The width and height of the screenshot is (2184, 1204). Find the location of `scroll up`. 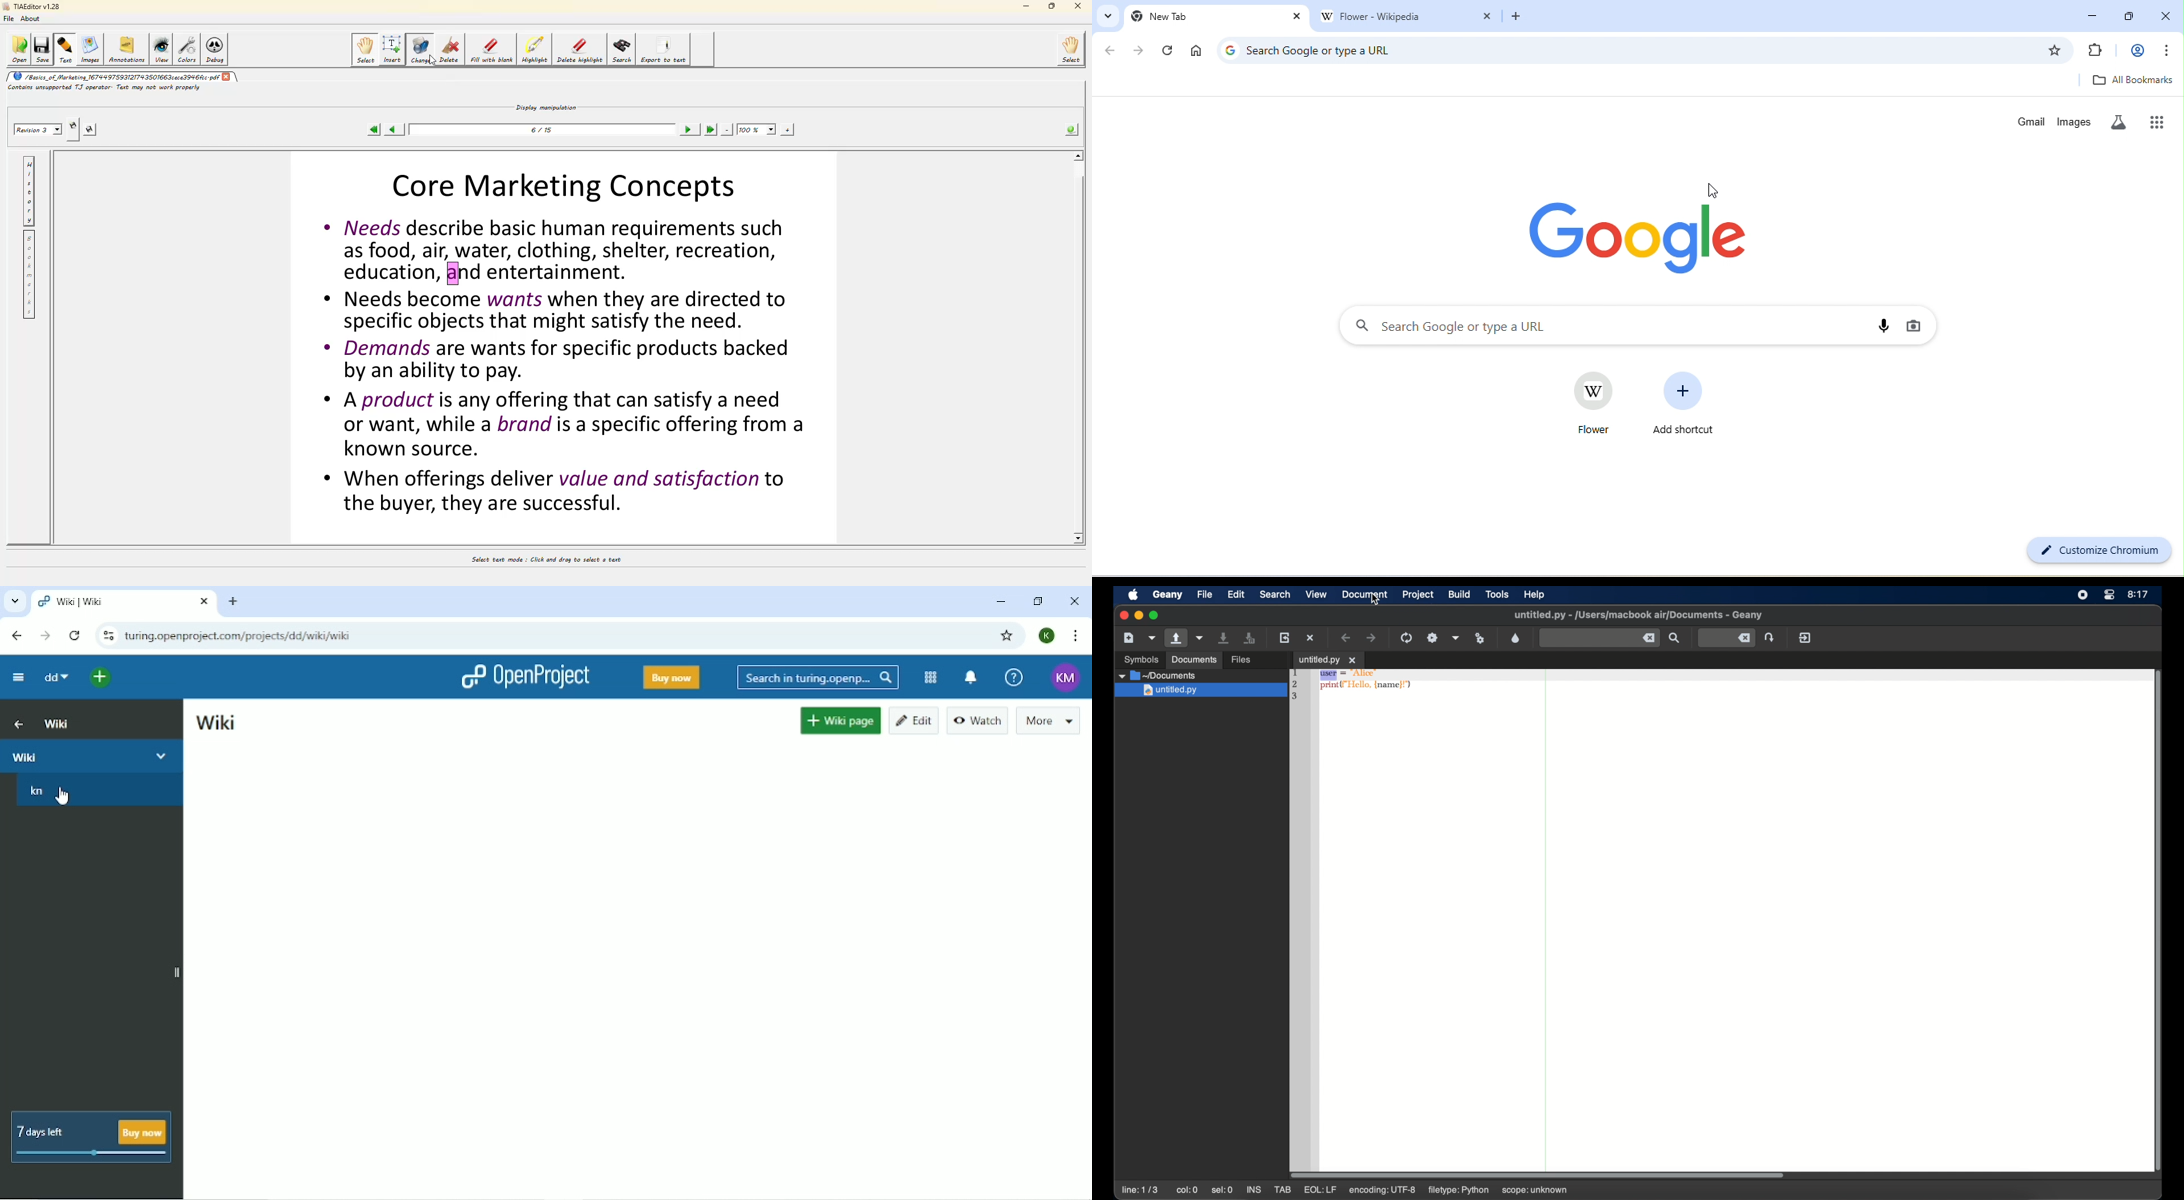

scroll up is located at coordinates (1076, 155).